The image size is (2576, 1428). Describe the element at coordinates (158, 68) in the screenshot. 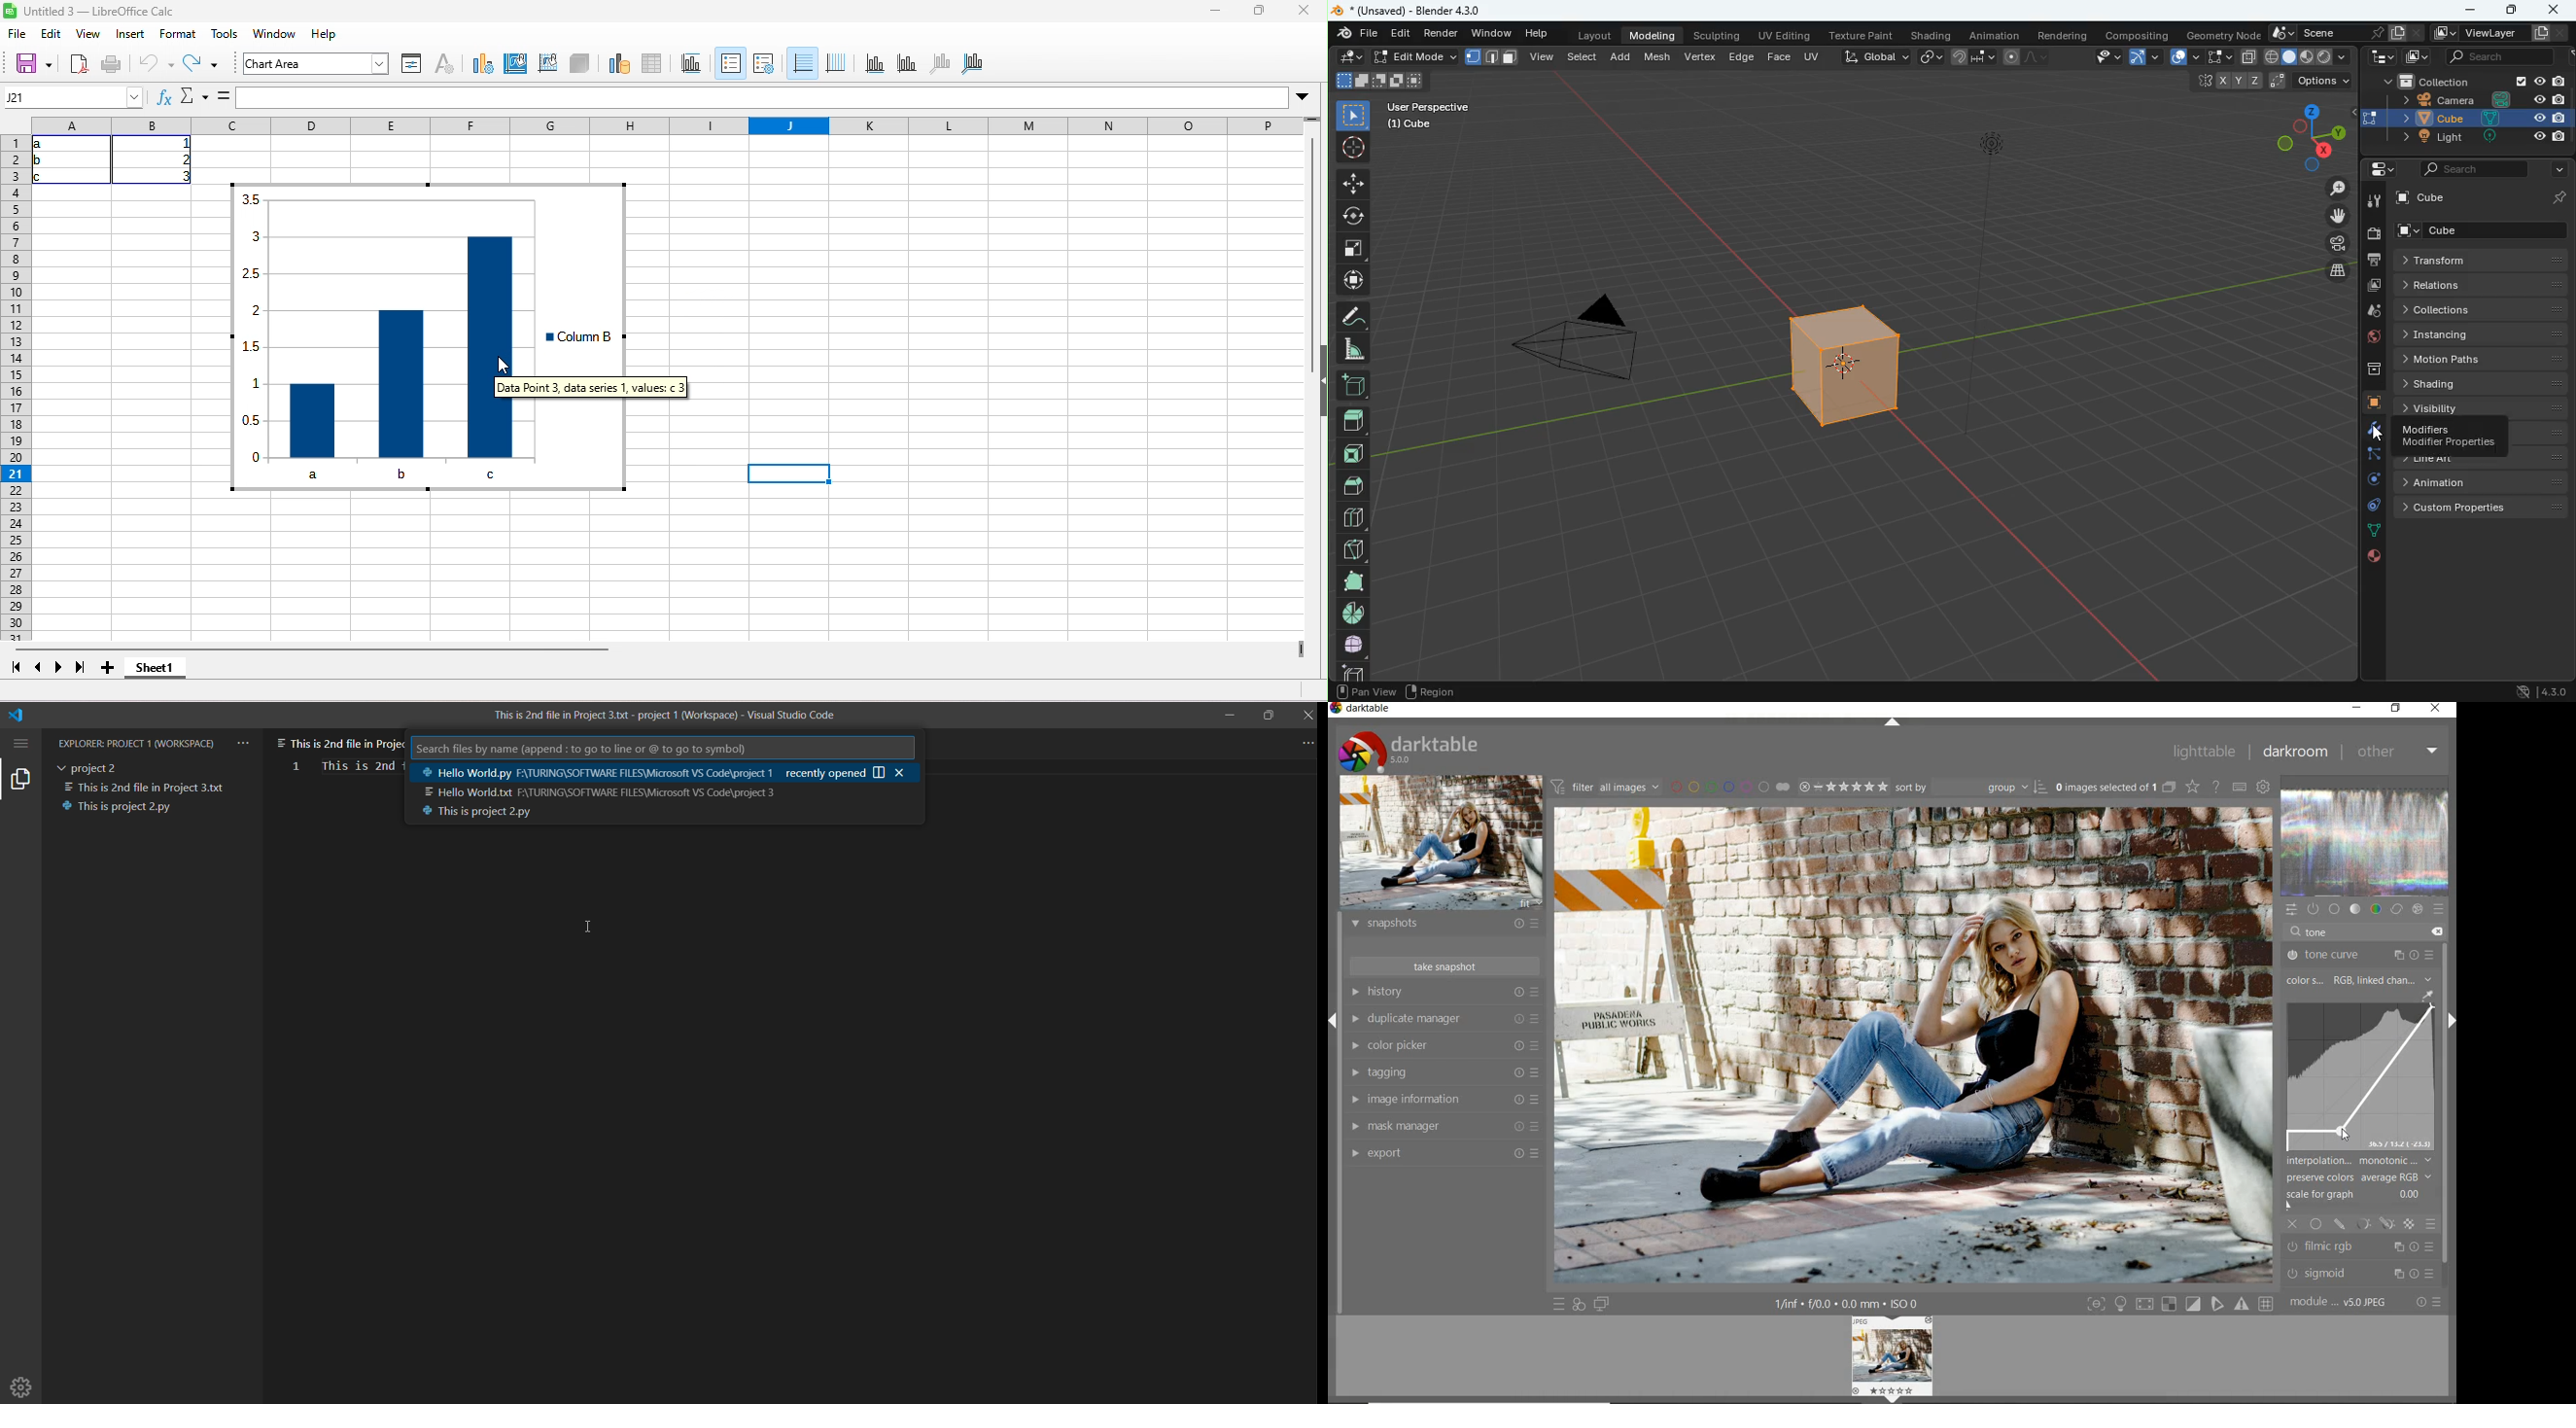

I see `undo` at that location.